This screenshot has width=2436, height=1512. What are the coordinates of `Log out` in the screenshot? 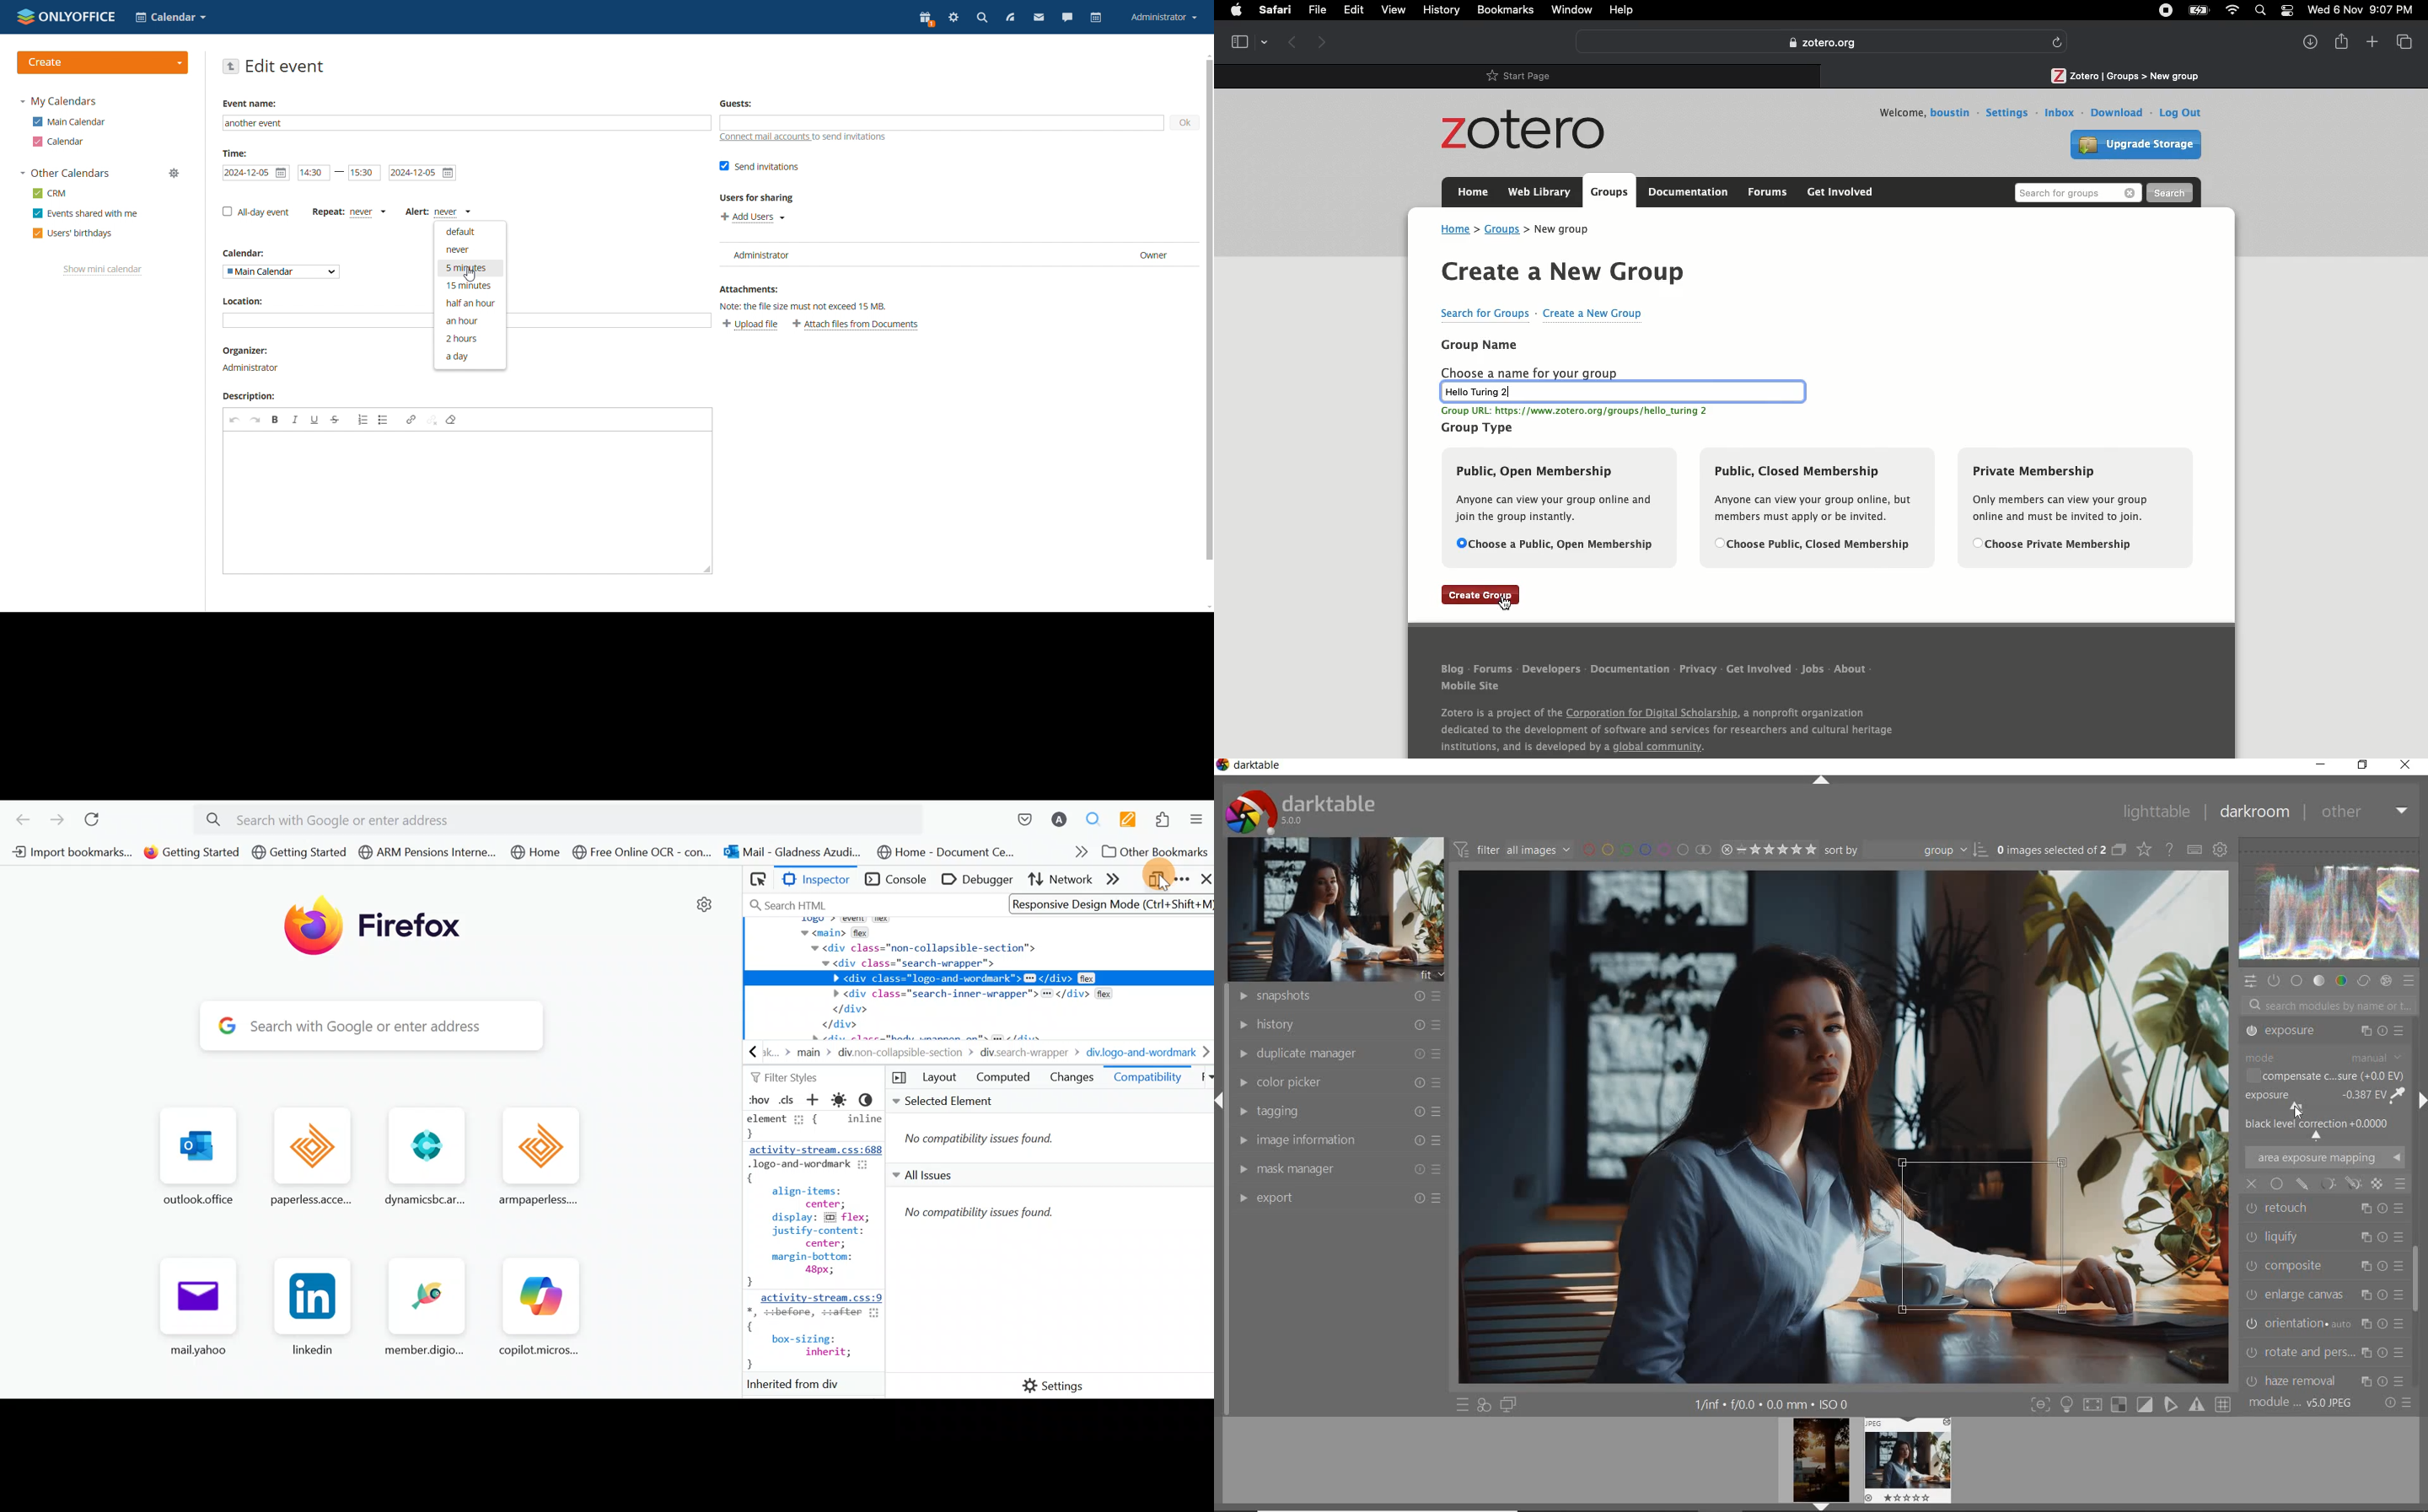 It's located at (2178, 112).